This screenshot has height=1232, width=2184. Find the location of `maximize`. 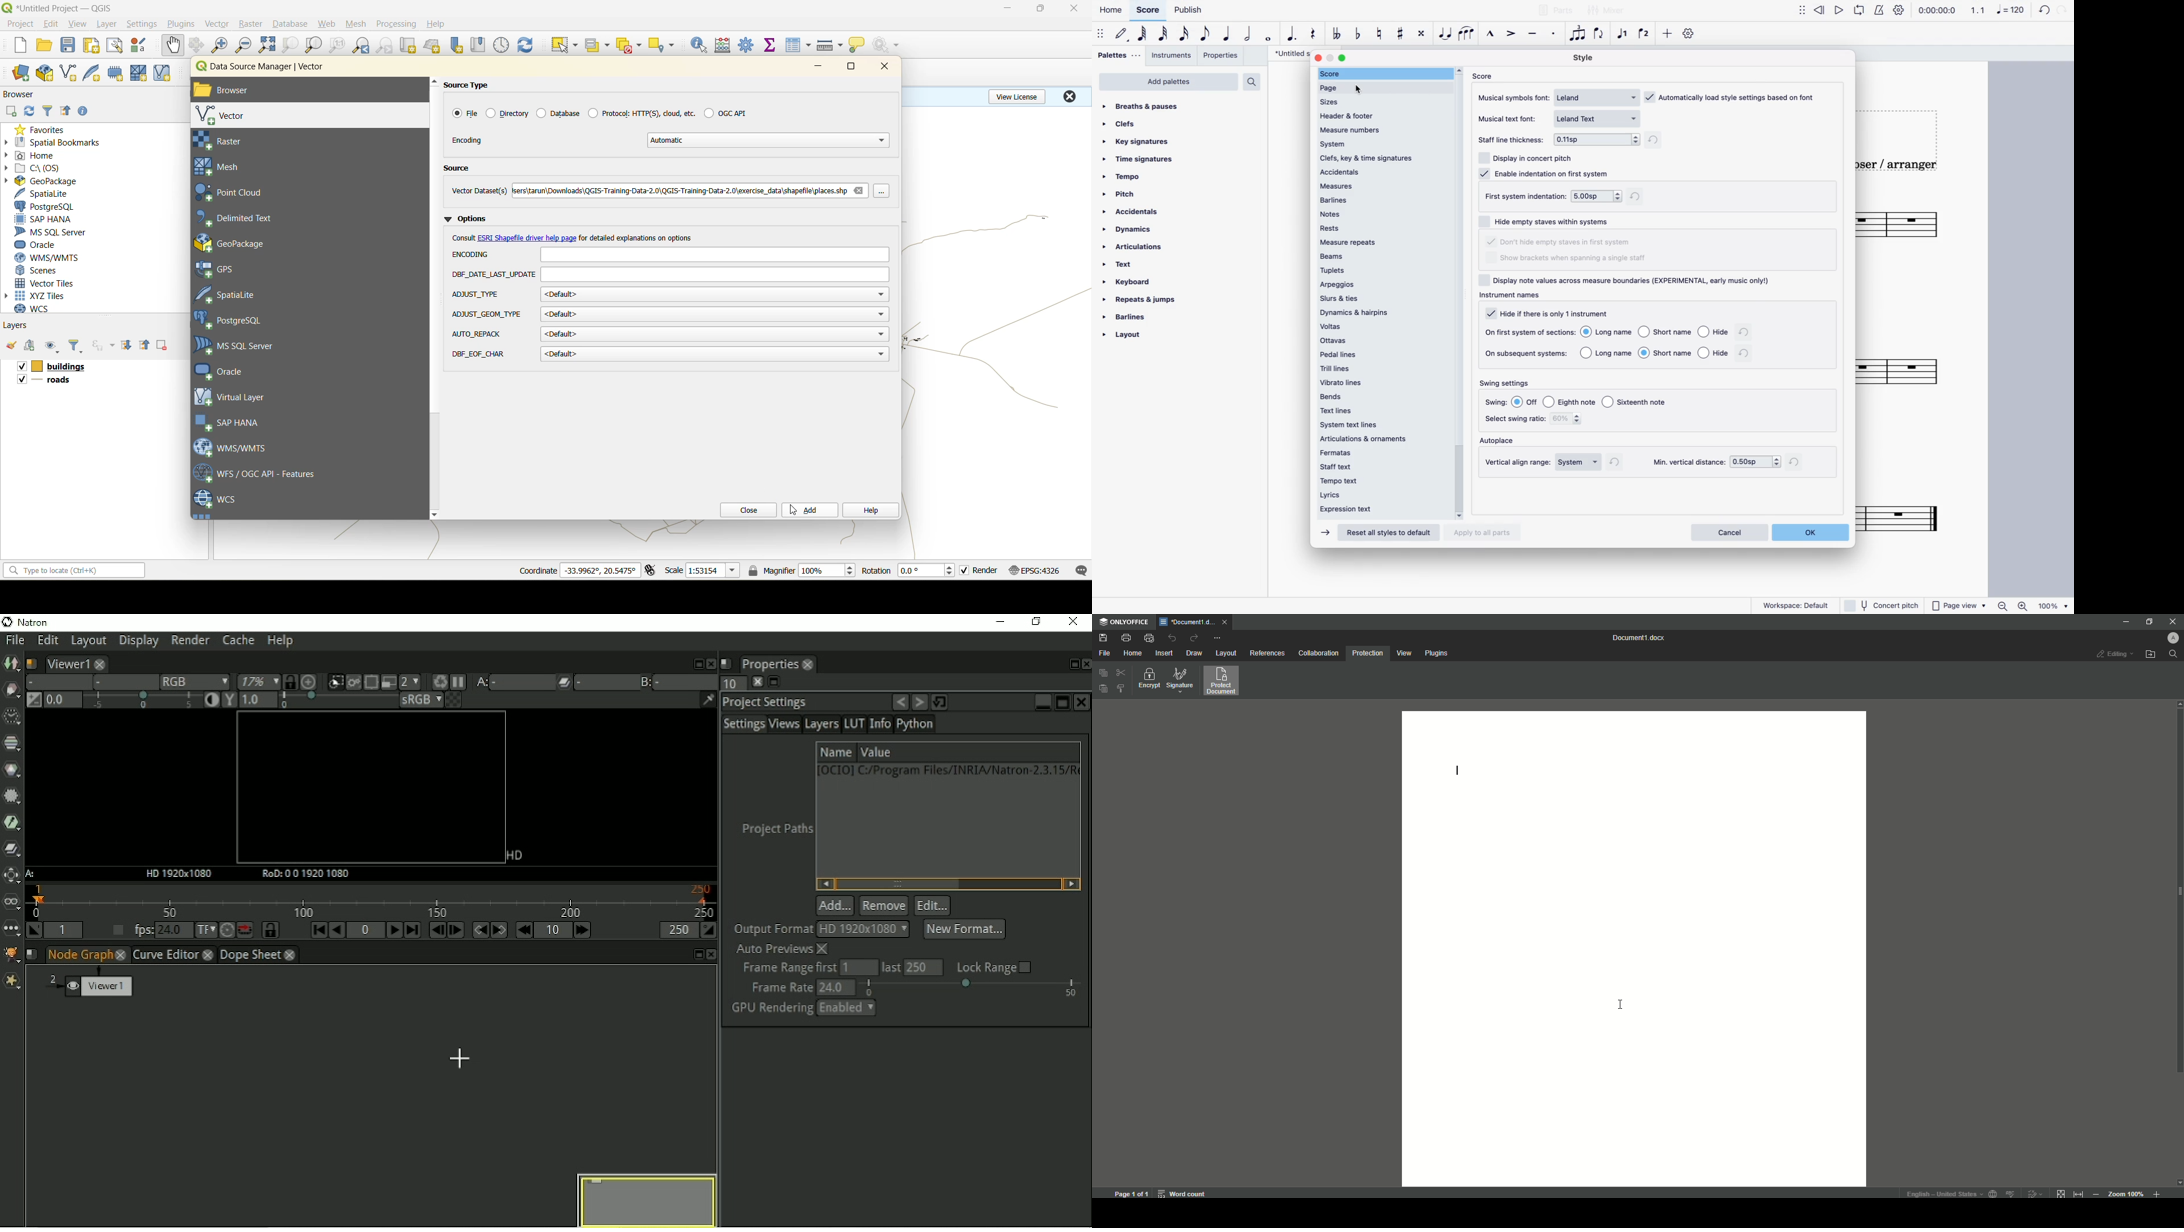

maximize is located at coordinates (1345, 58).